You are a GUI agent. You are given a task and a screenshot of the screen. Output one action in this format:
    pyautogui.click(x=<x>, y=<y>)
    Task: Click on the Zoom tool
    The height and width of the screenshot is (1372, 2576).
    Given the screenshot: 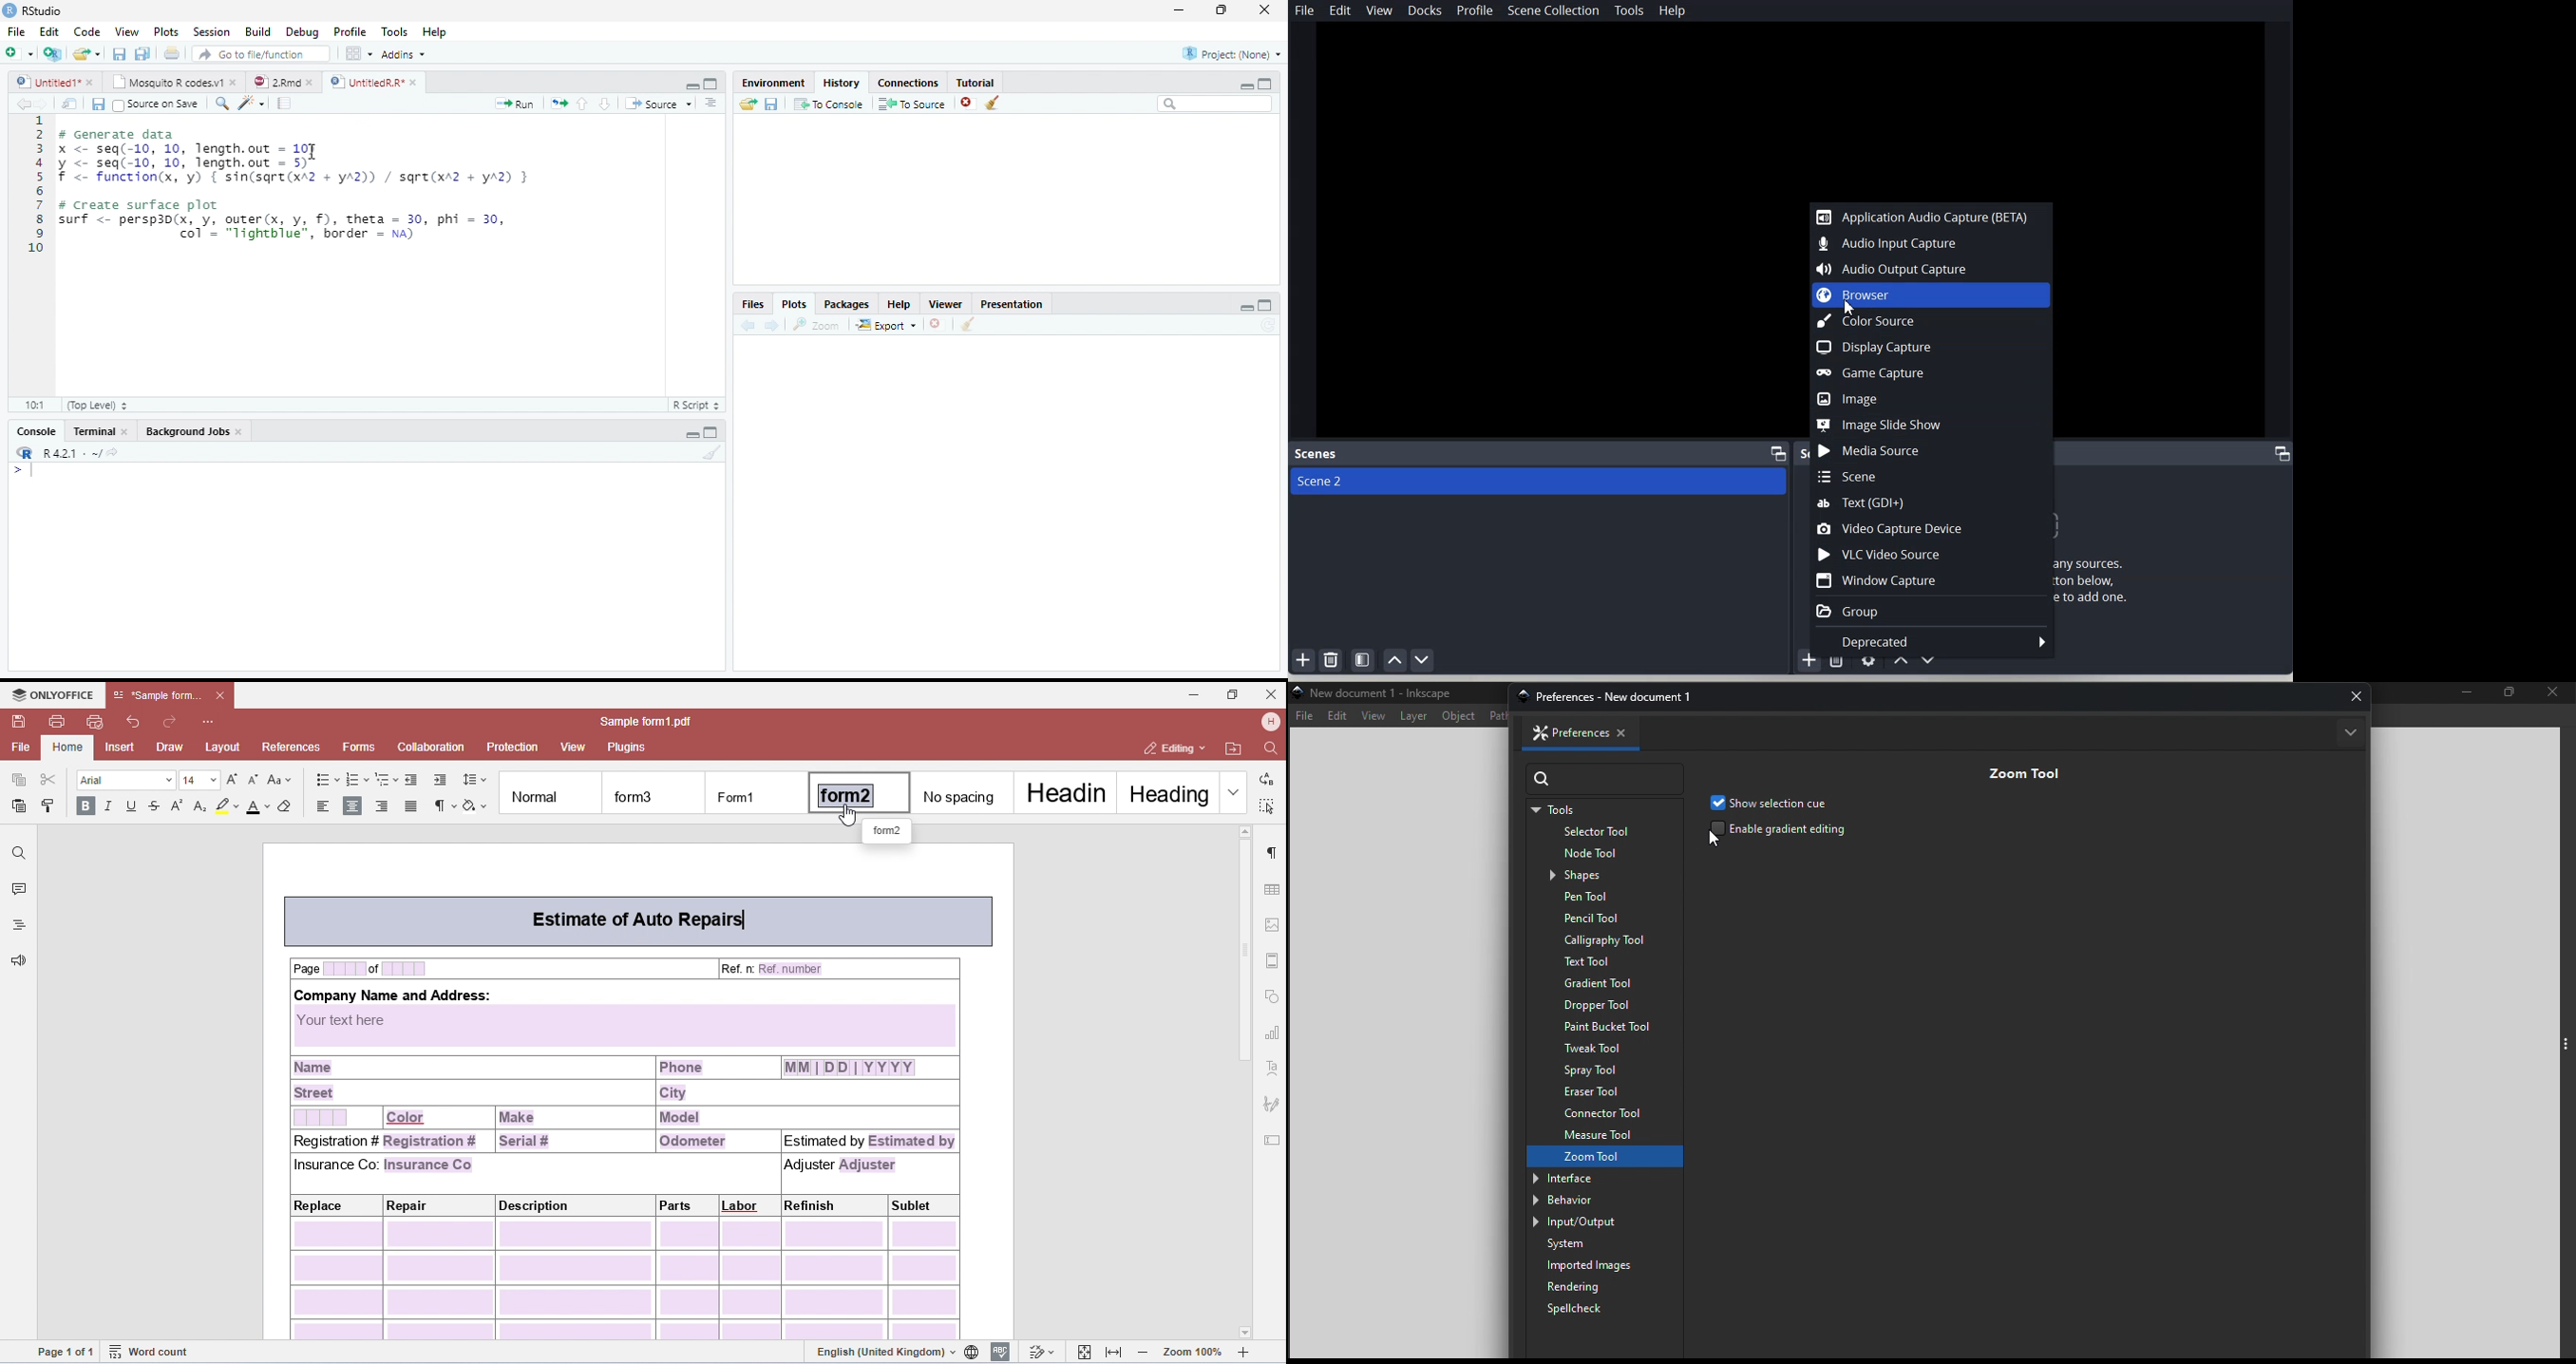 What is the action you would take?
    pyautogui.click(x=1587, y=1156)
    